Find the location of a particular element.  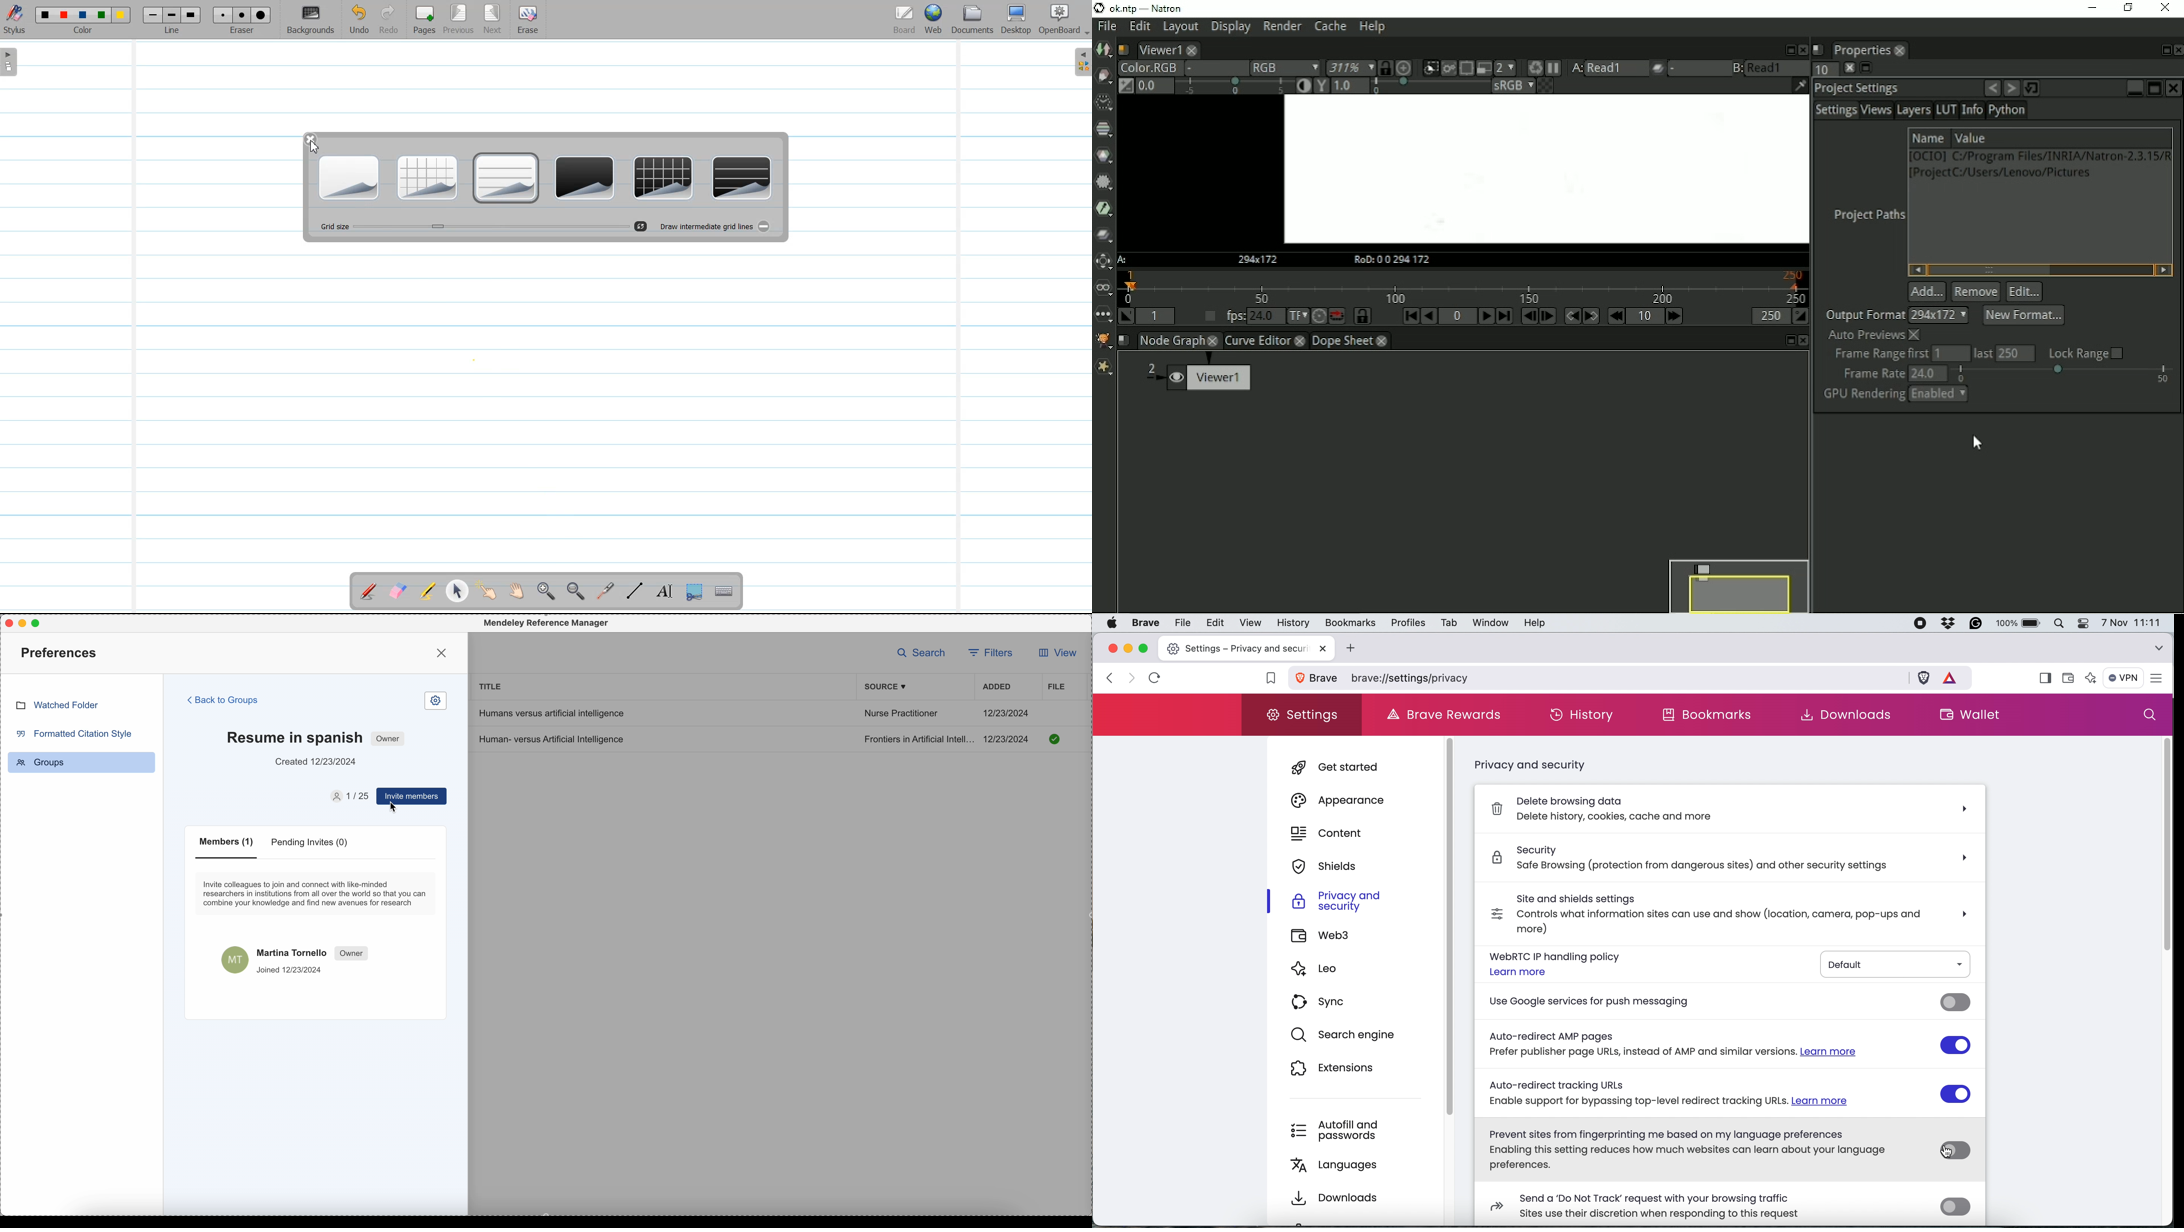

resume in spanish is located at coordinates (294, 737).